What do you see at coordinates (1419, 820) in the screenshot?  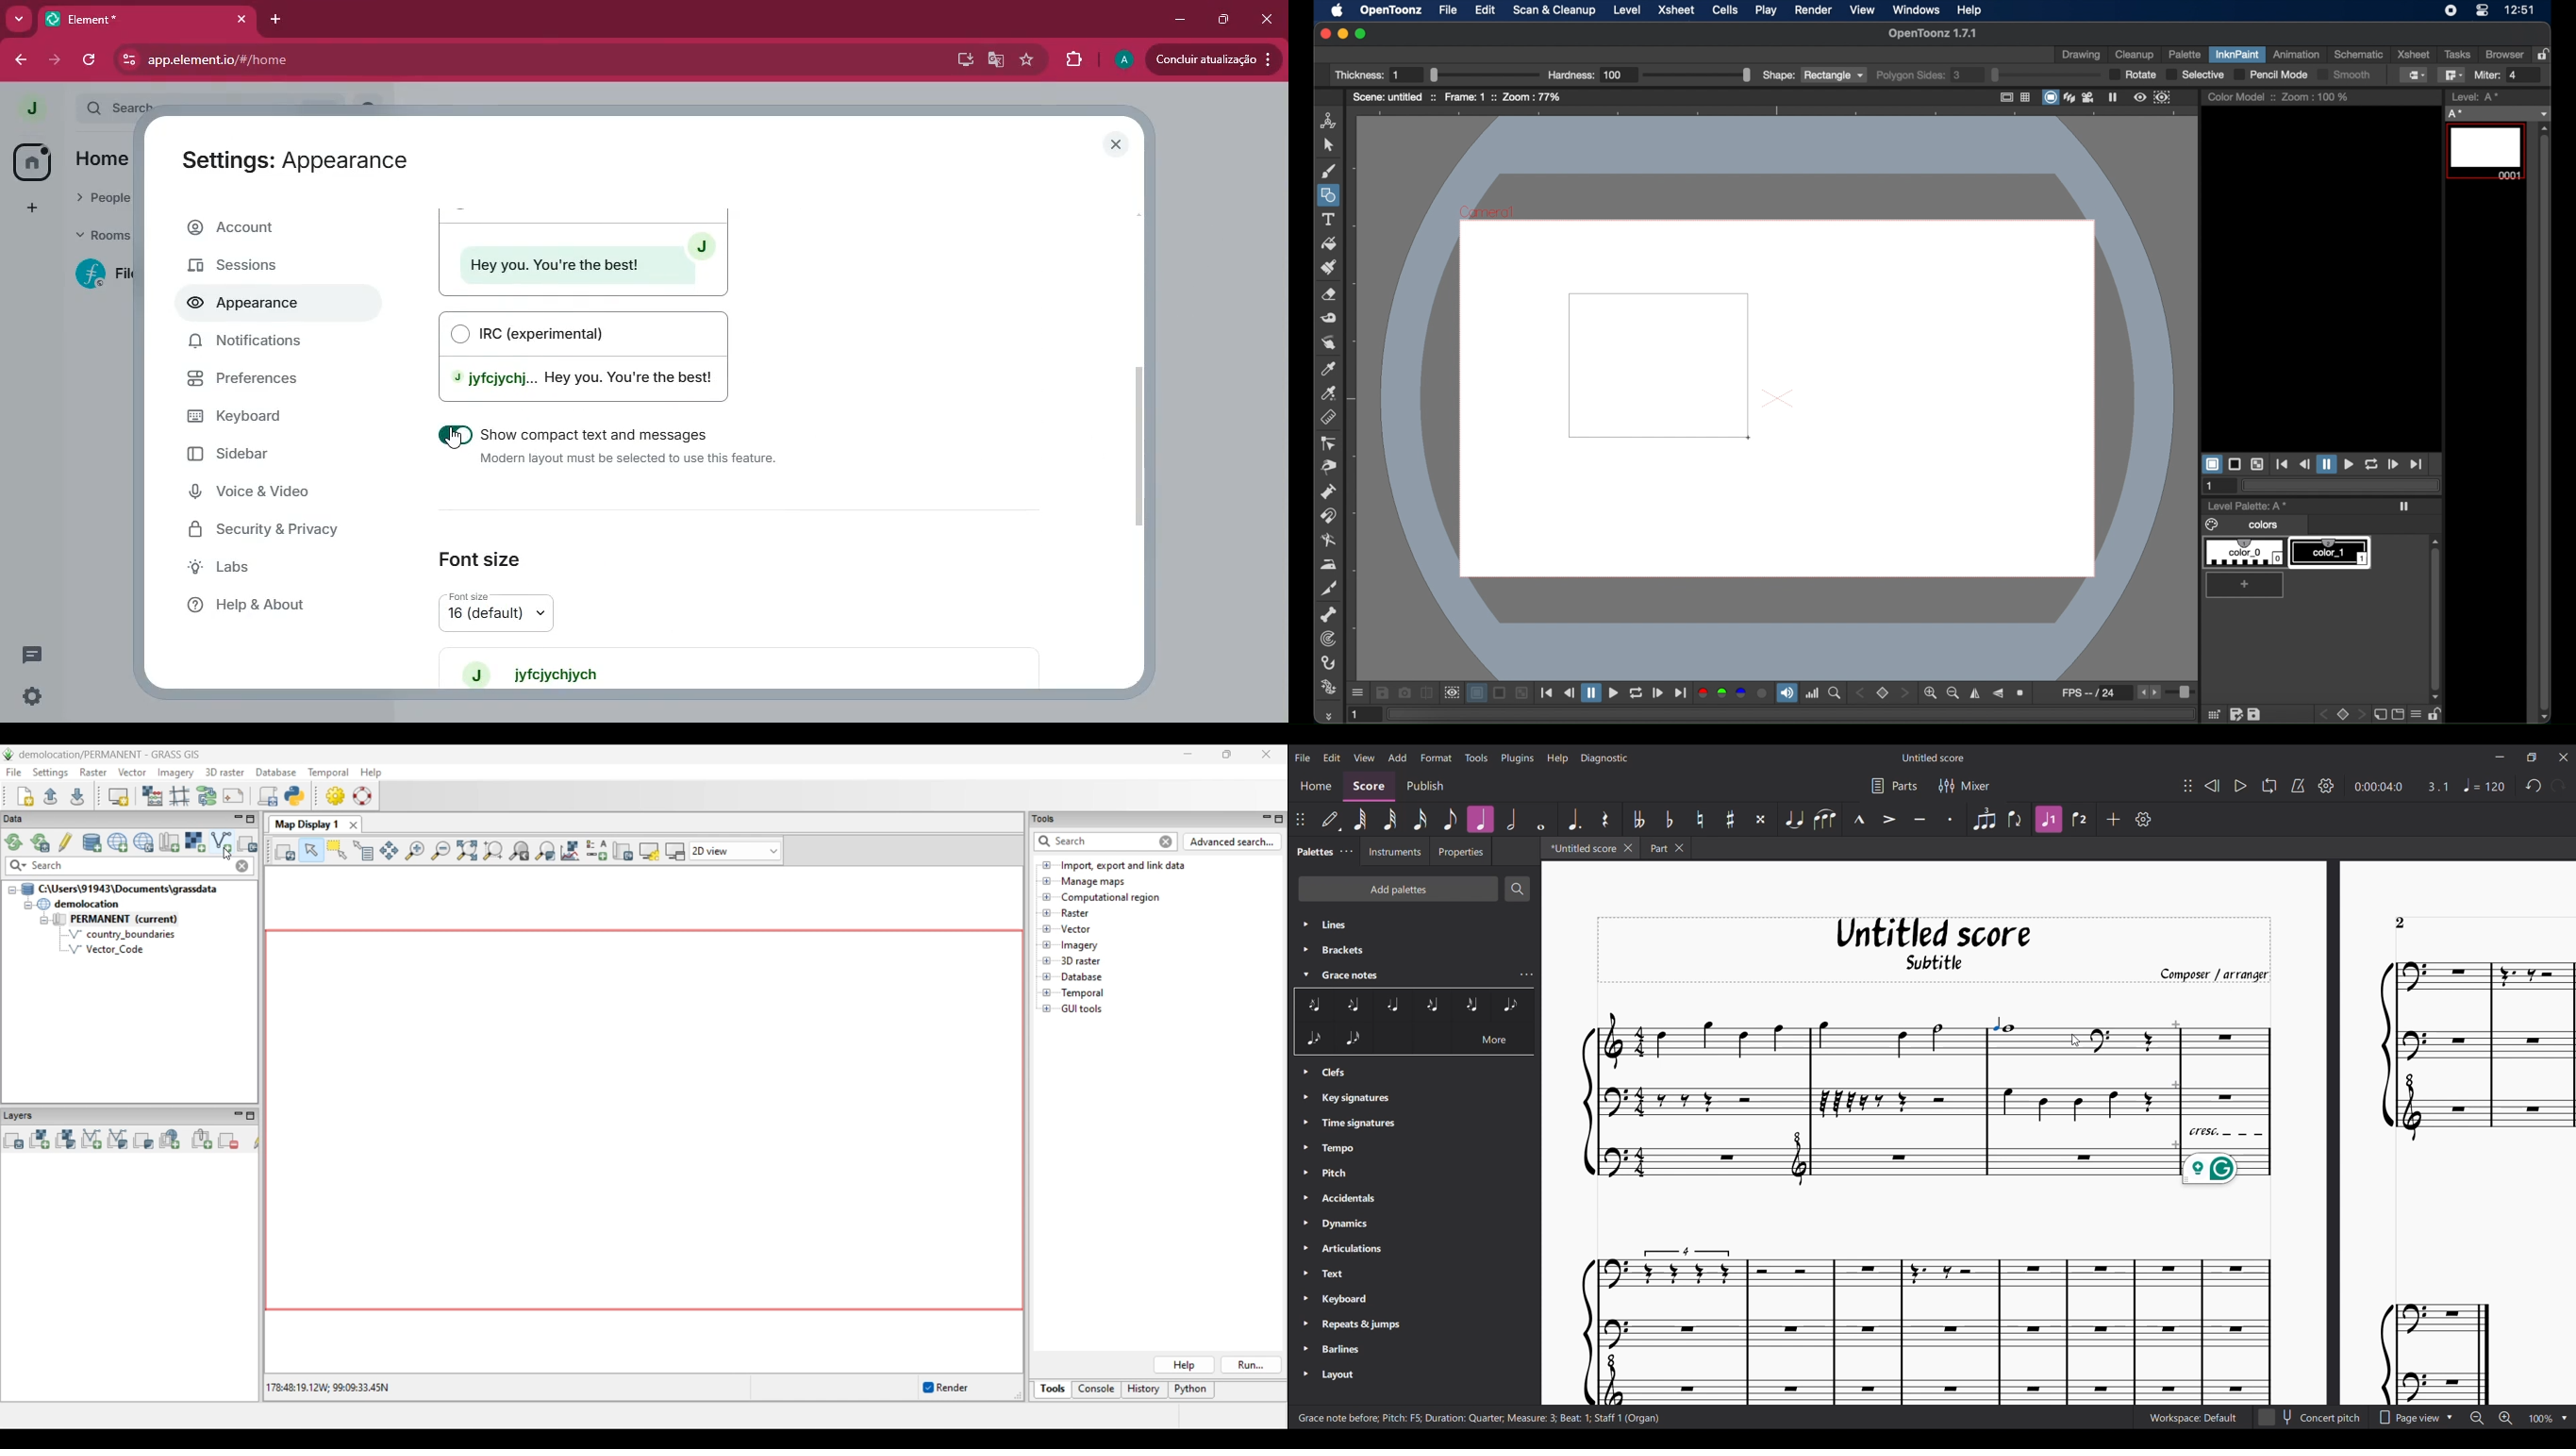 I see `16th note` at bounding box center [1419, 820].